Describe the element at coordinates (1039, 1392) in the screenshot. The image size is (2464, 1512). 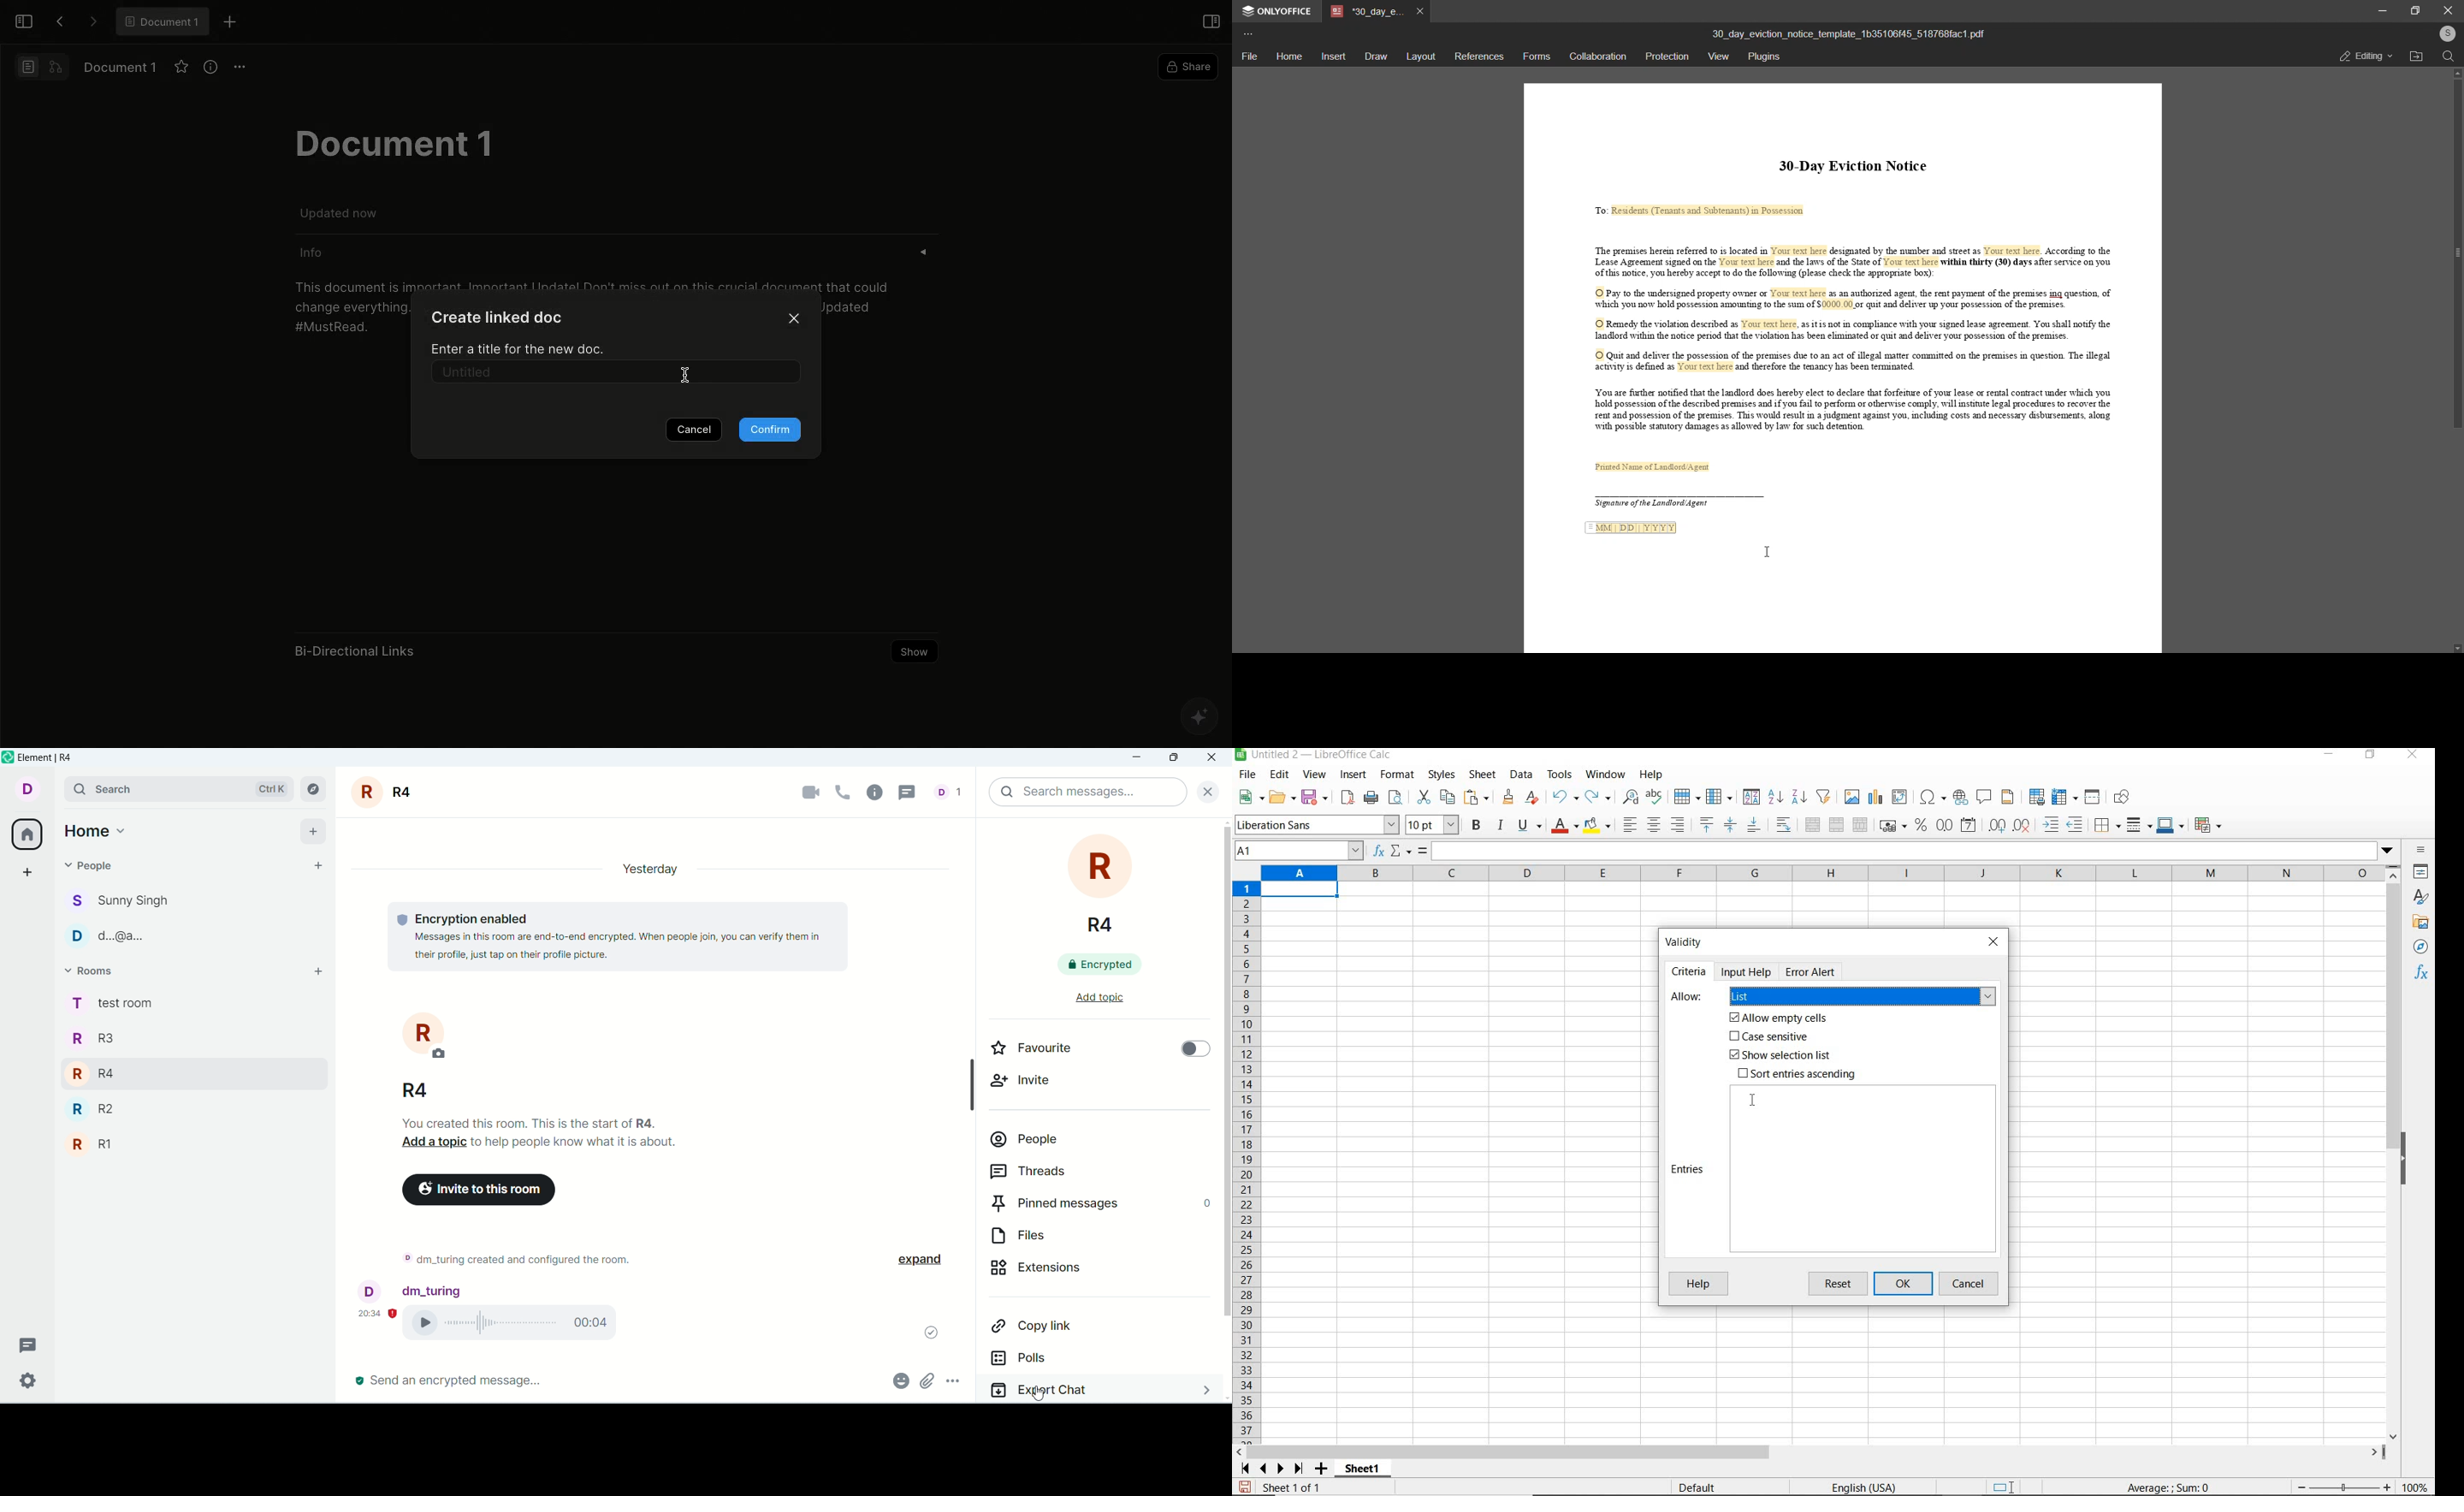
I see `pointer cursor` at that location.